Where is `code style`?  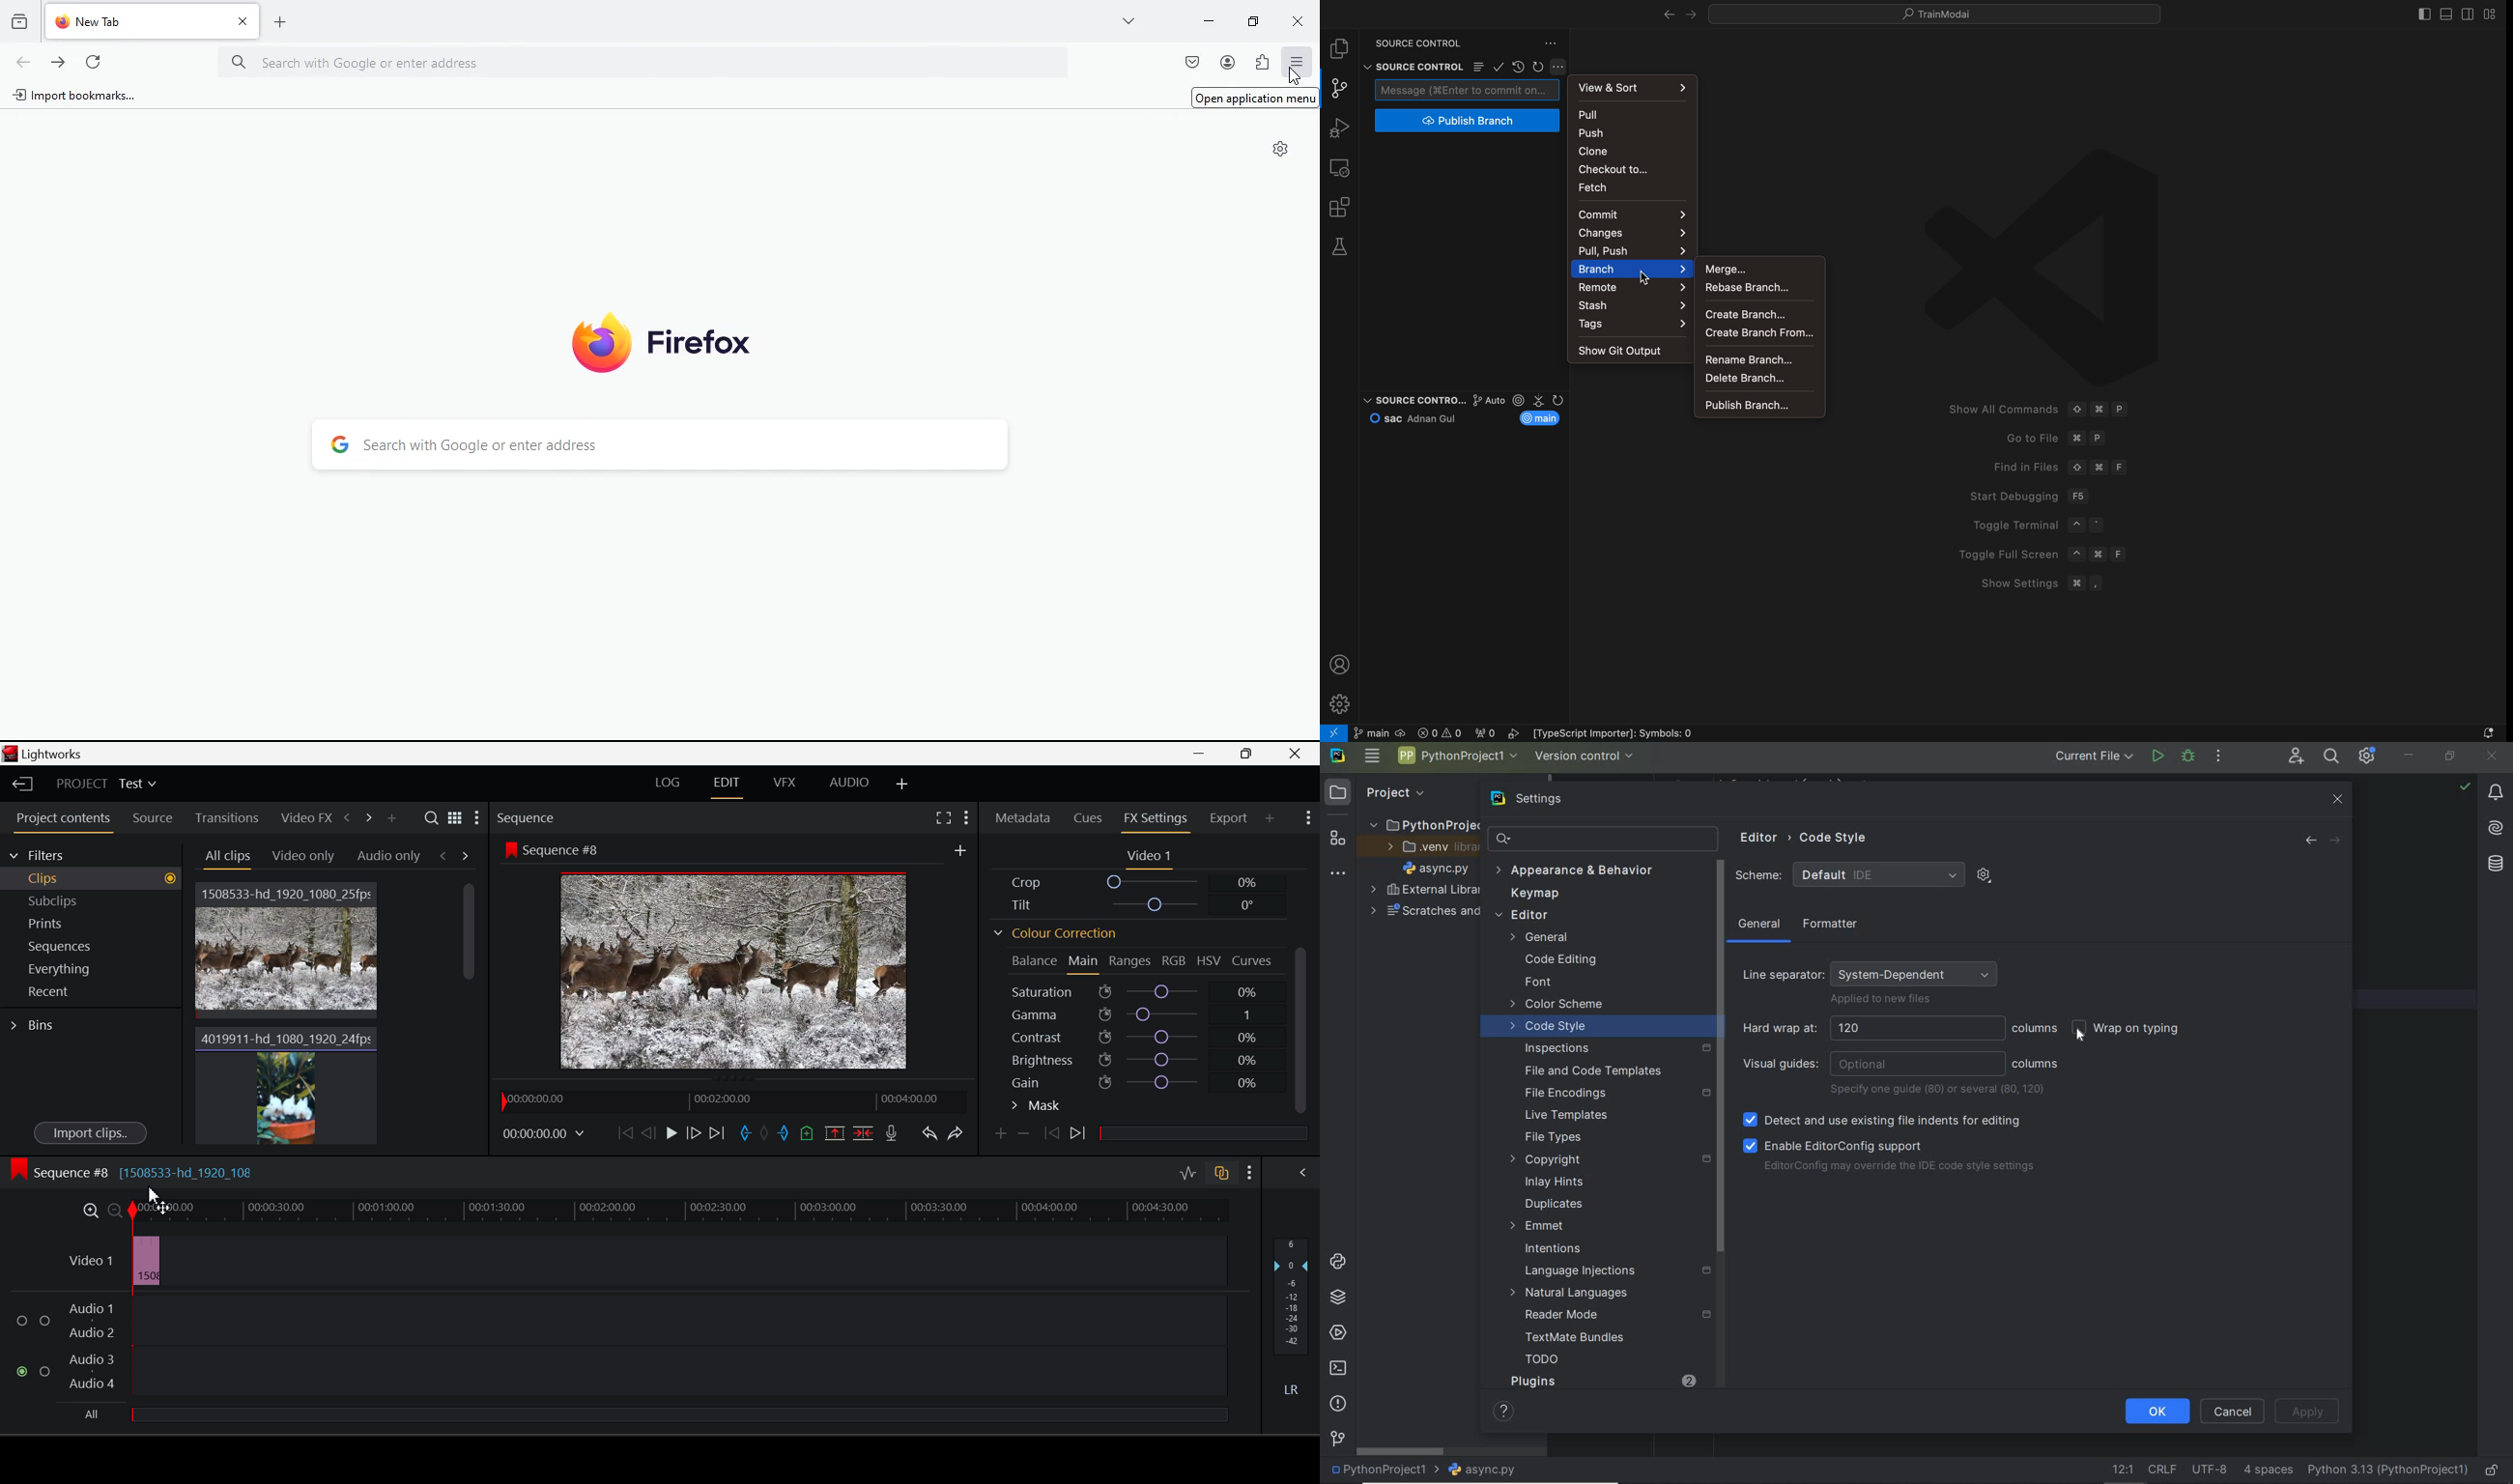 code style is located at coordinates (1550, 1028).